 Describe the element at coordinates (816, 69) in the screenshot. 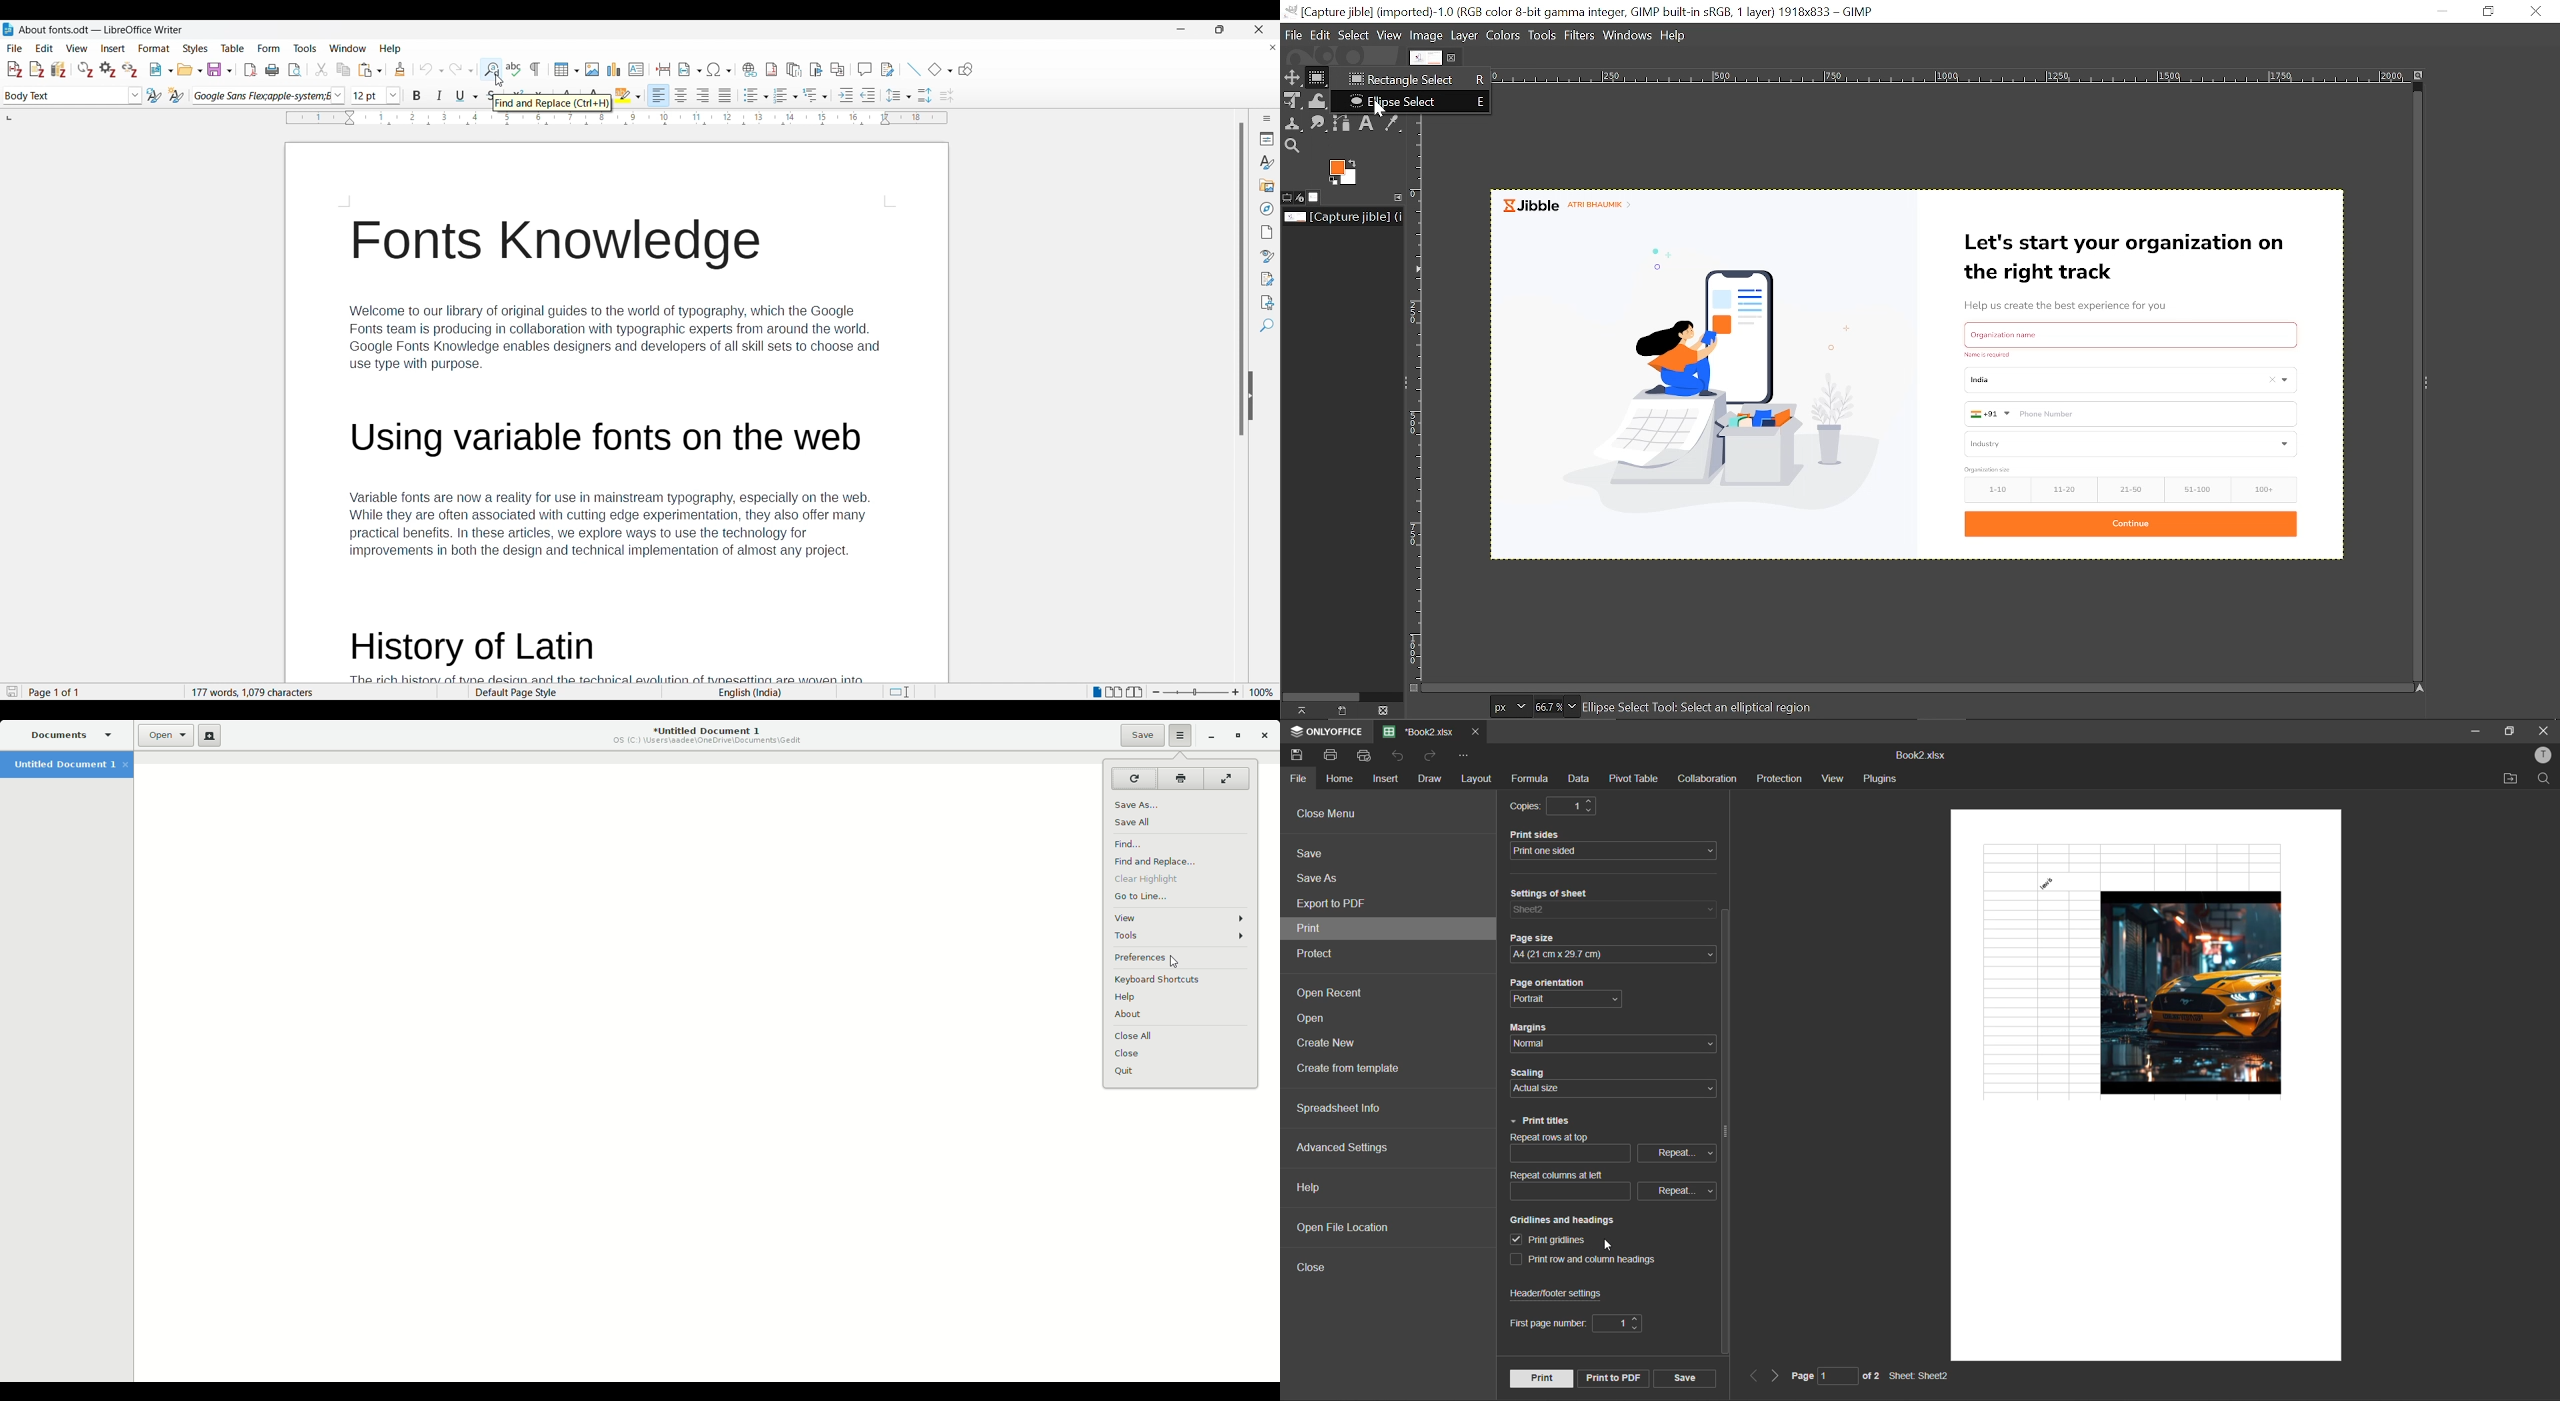

I see `Insert bookmark` at that location.